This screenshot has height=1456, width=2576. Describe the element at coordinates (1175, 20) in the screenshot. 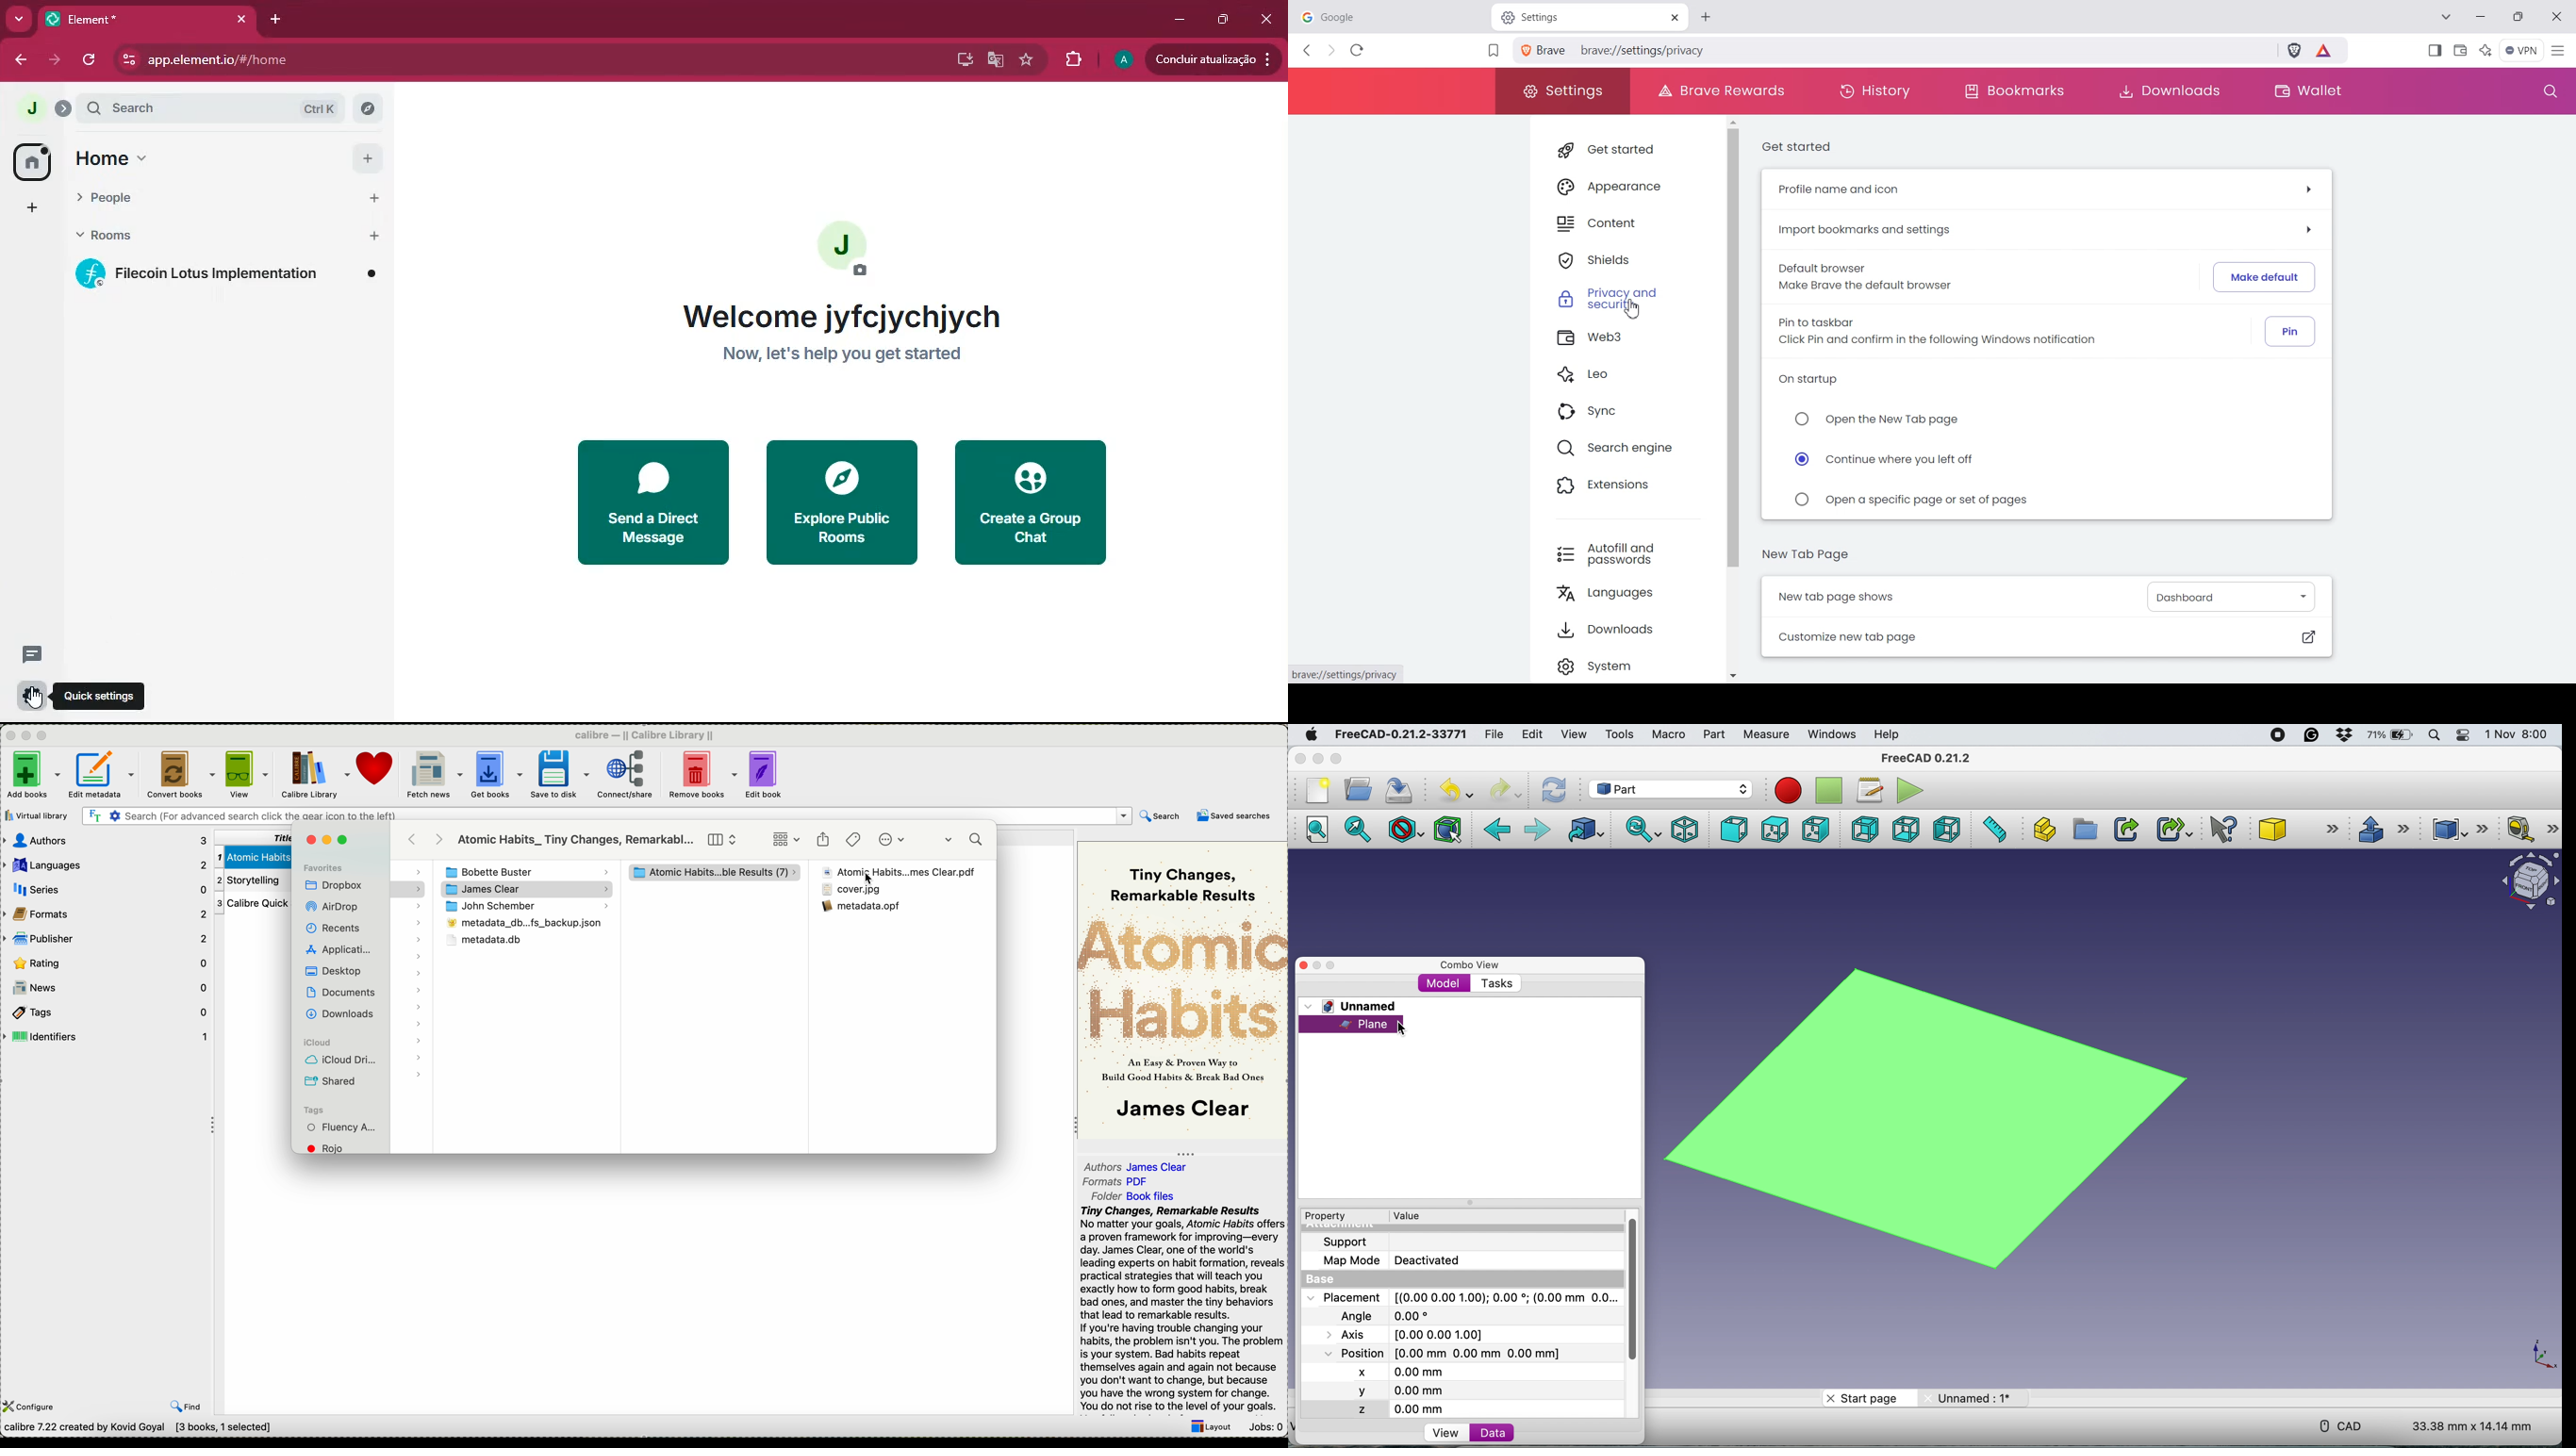

I see `minimize` at that location.